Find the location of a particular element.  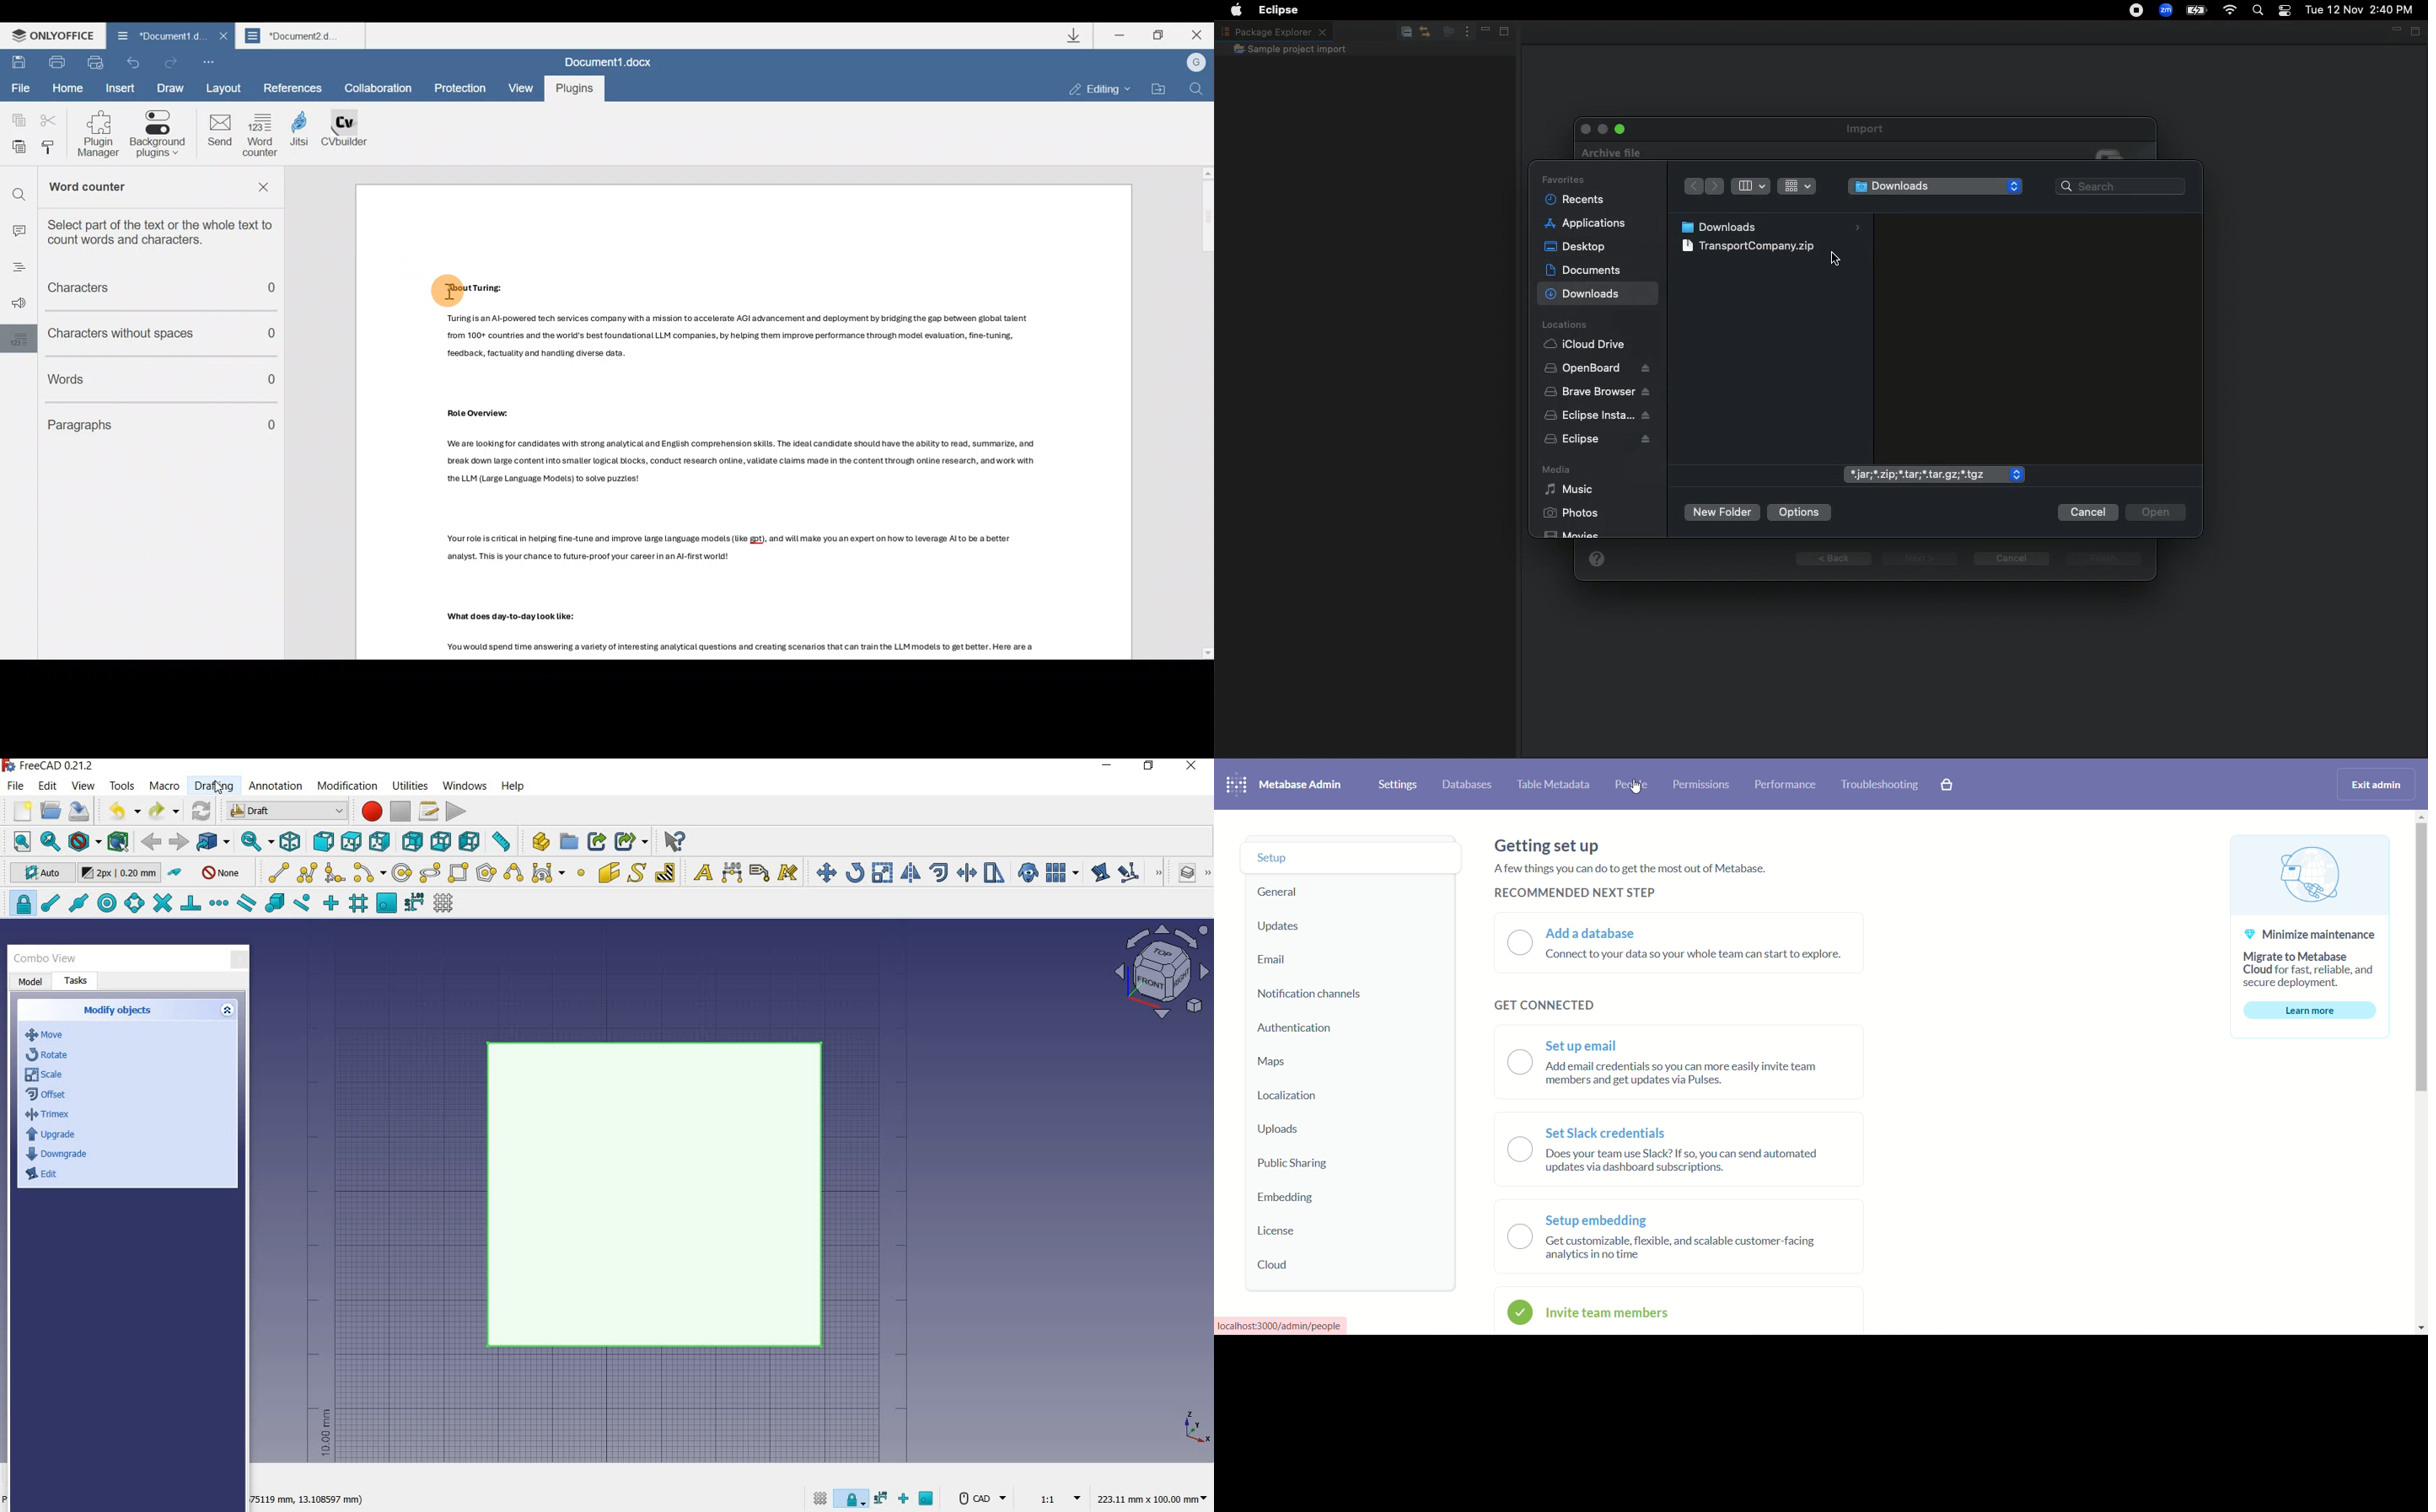

open is located at coordinates (51, 810).